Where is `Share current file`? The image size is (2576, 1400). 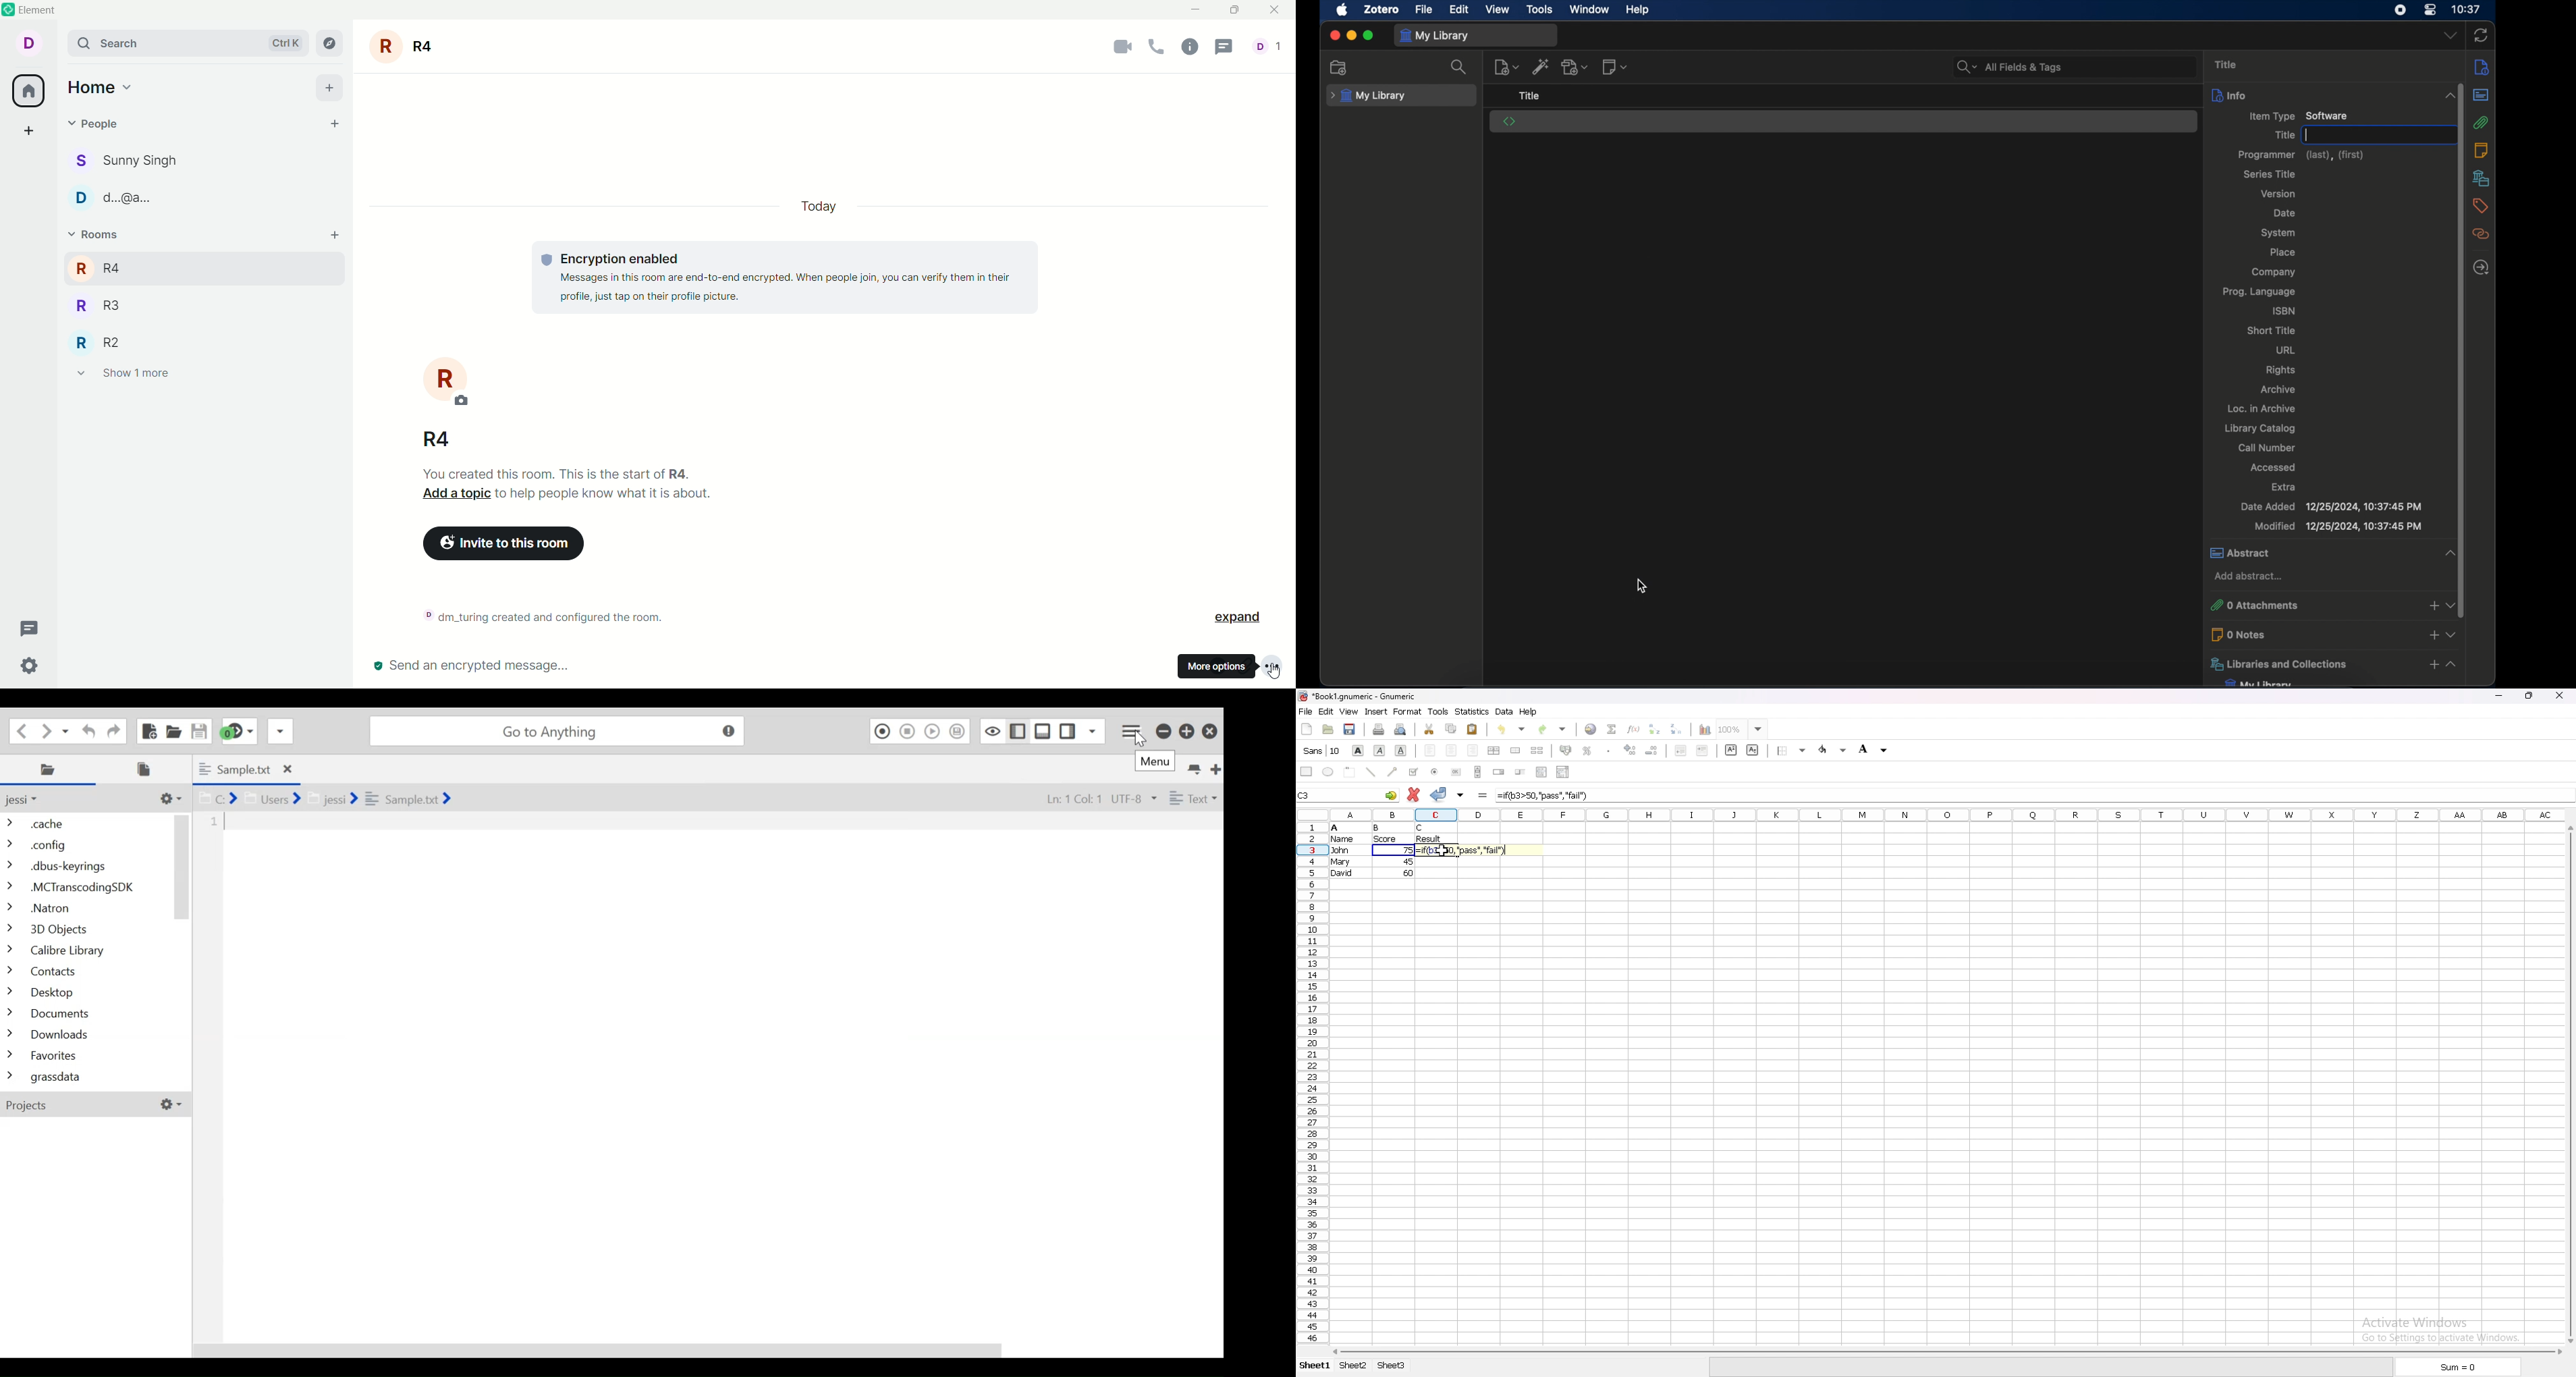
Share current file is located at coordinates (280, 731).